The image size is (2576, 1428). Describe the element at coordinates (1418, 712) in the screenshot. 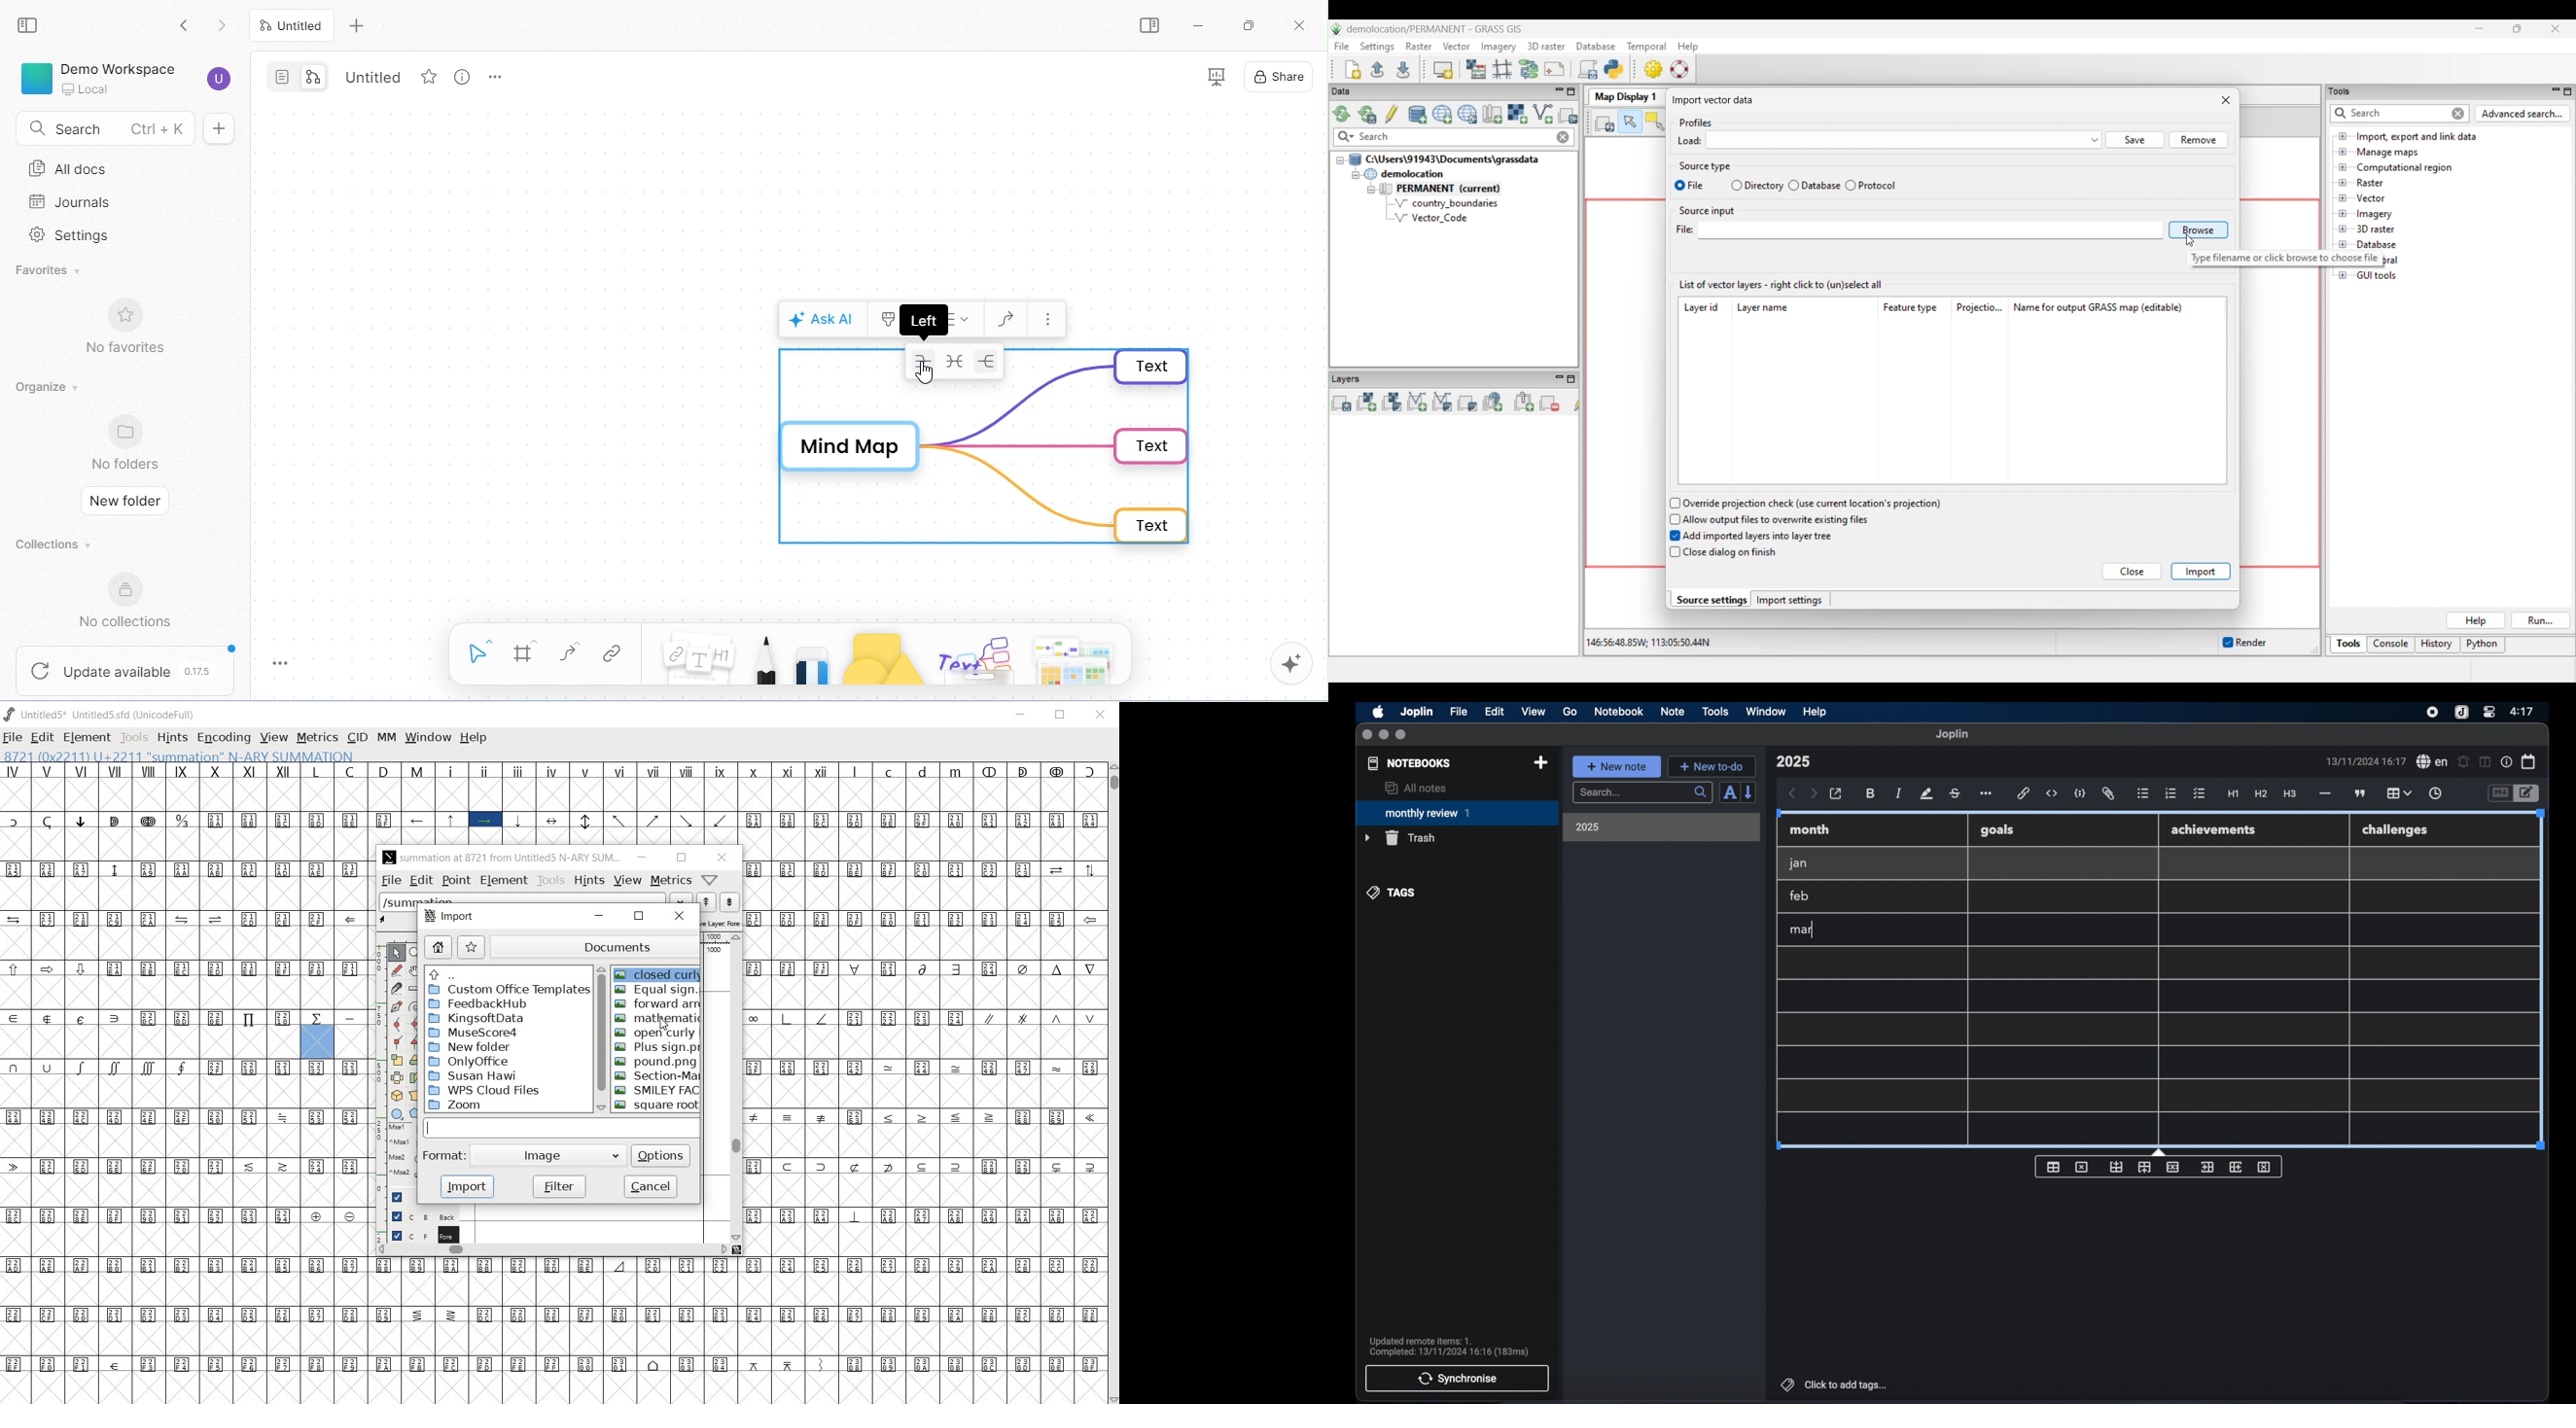

I see `Joplin` at that location.